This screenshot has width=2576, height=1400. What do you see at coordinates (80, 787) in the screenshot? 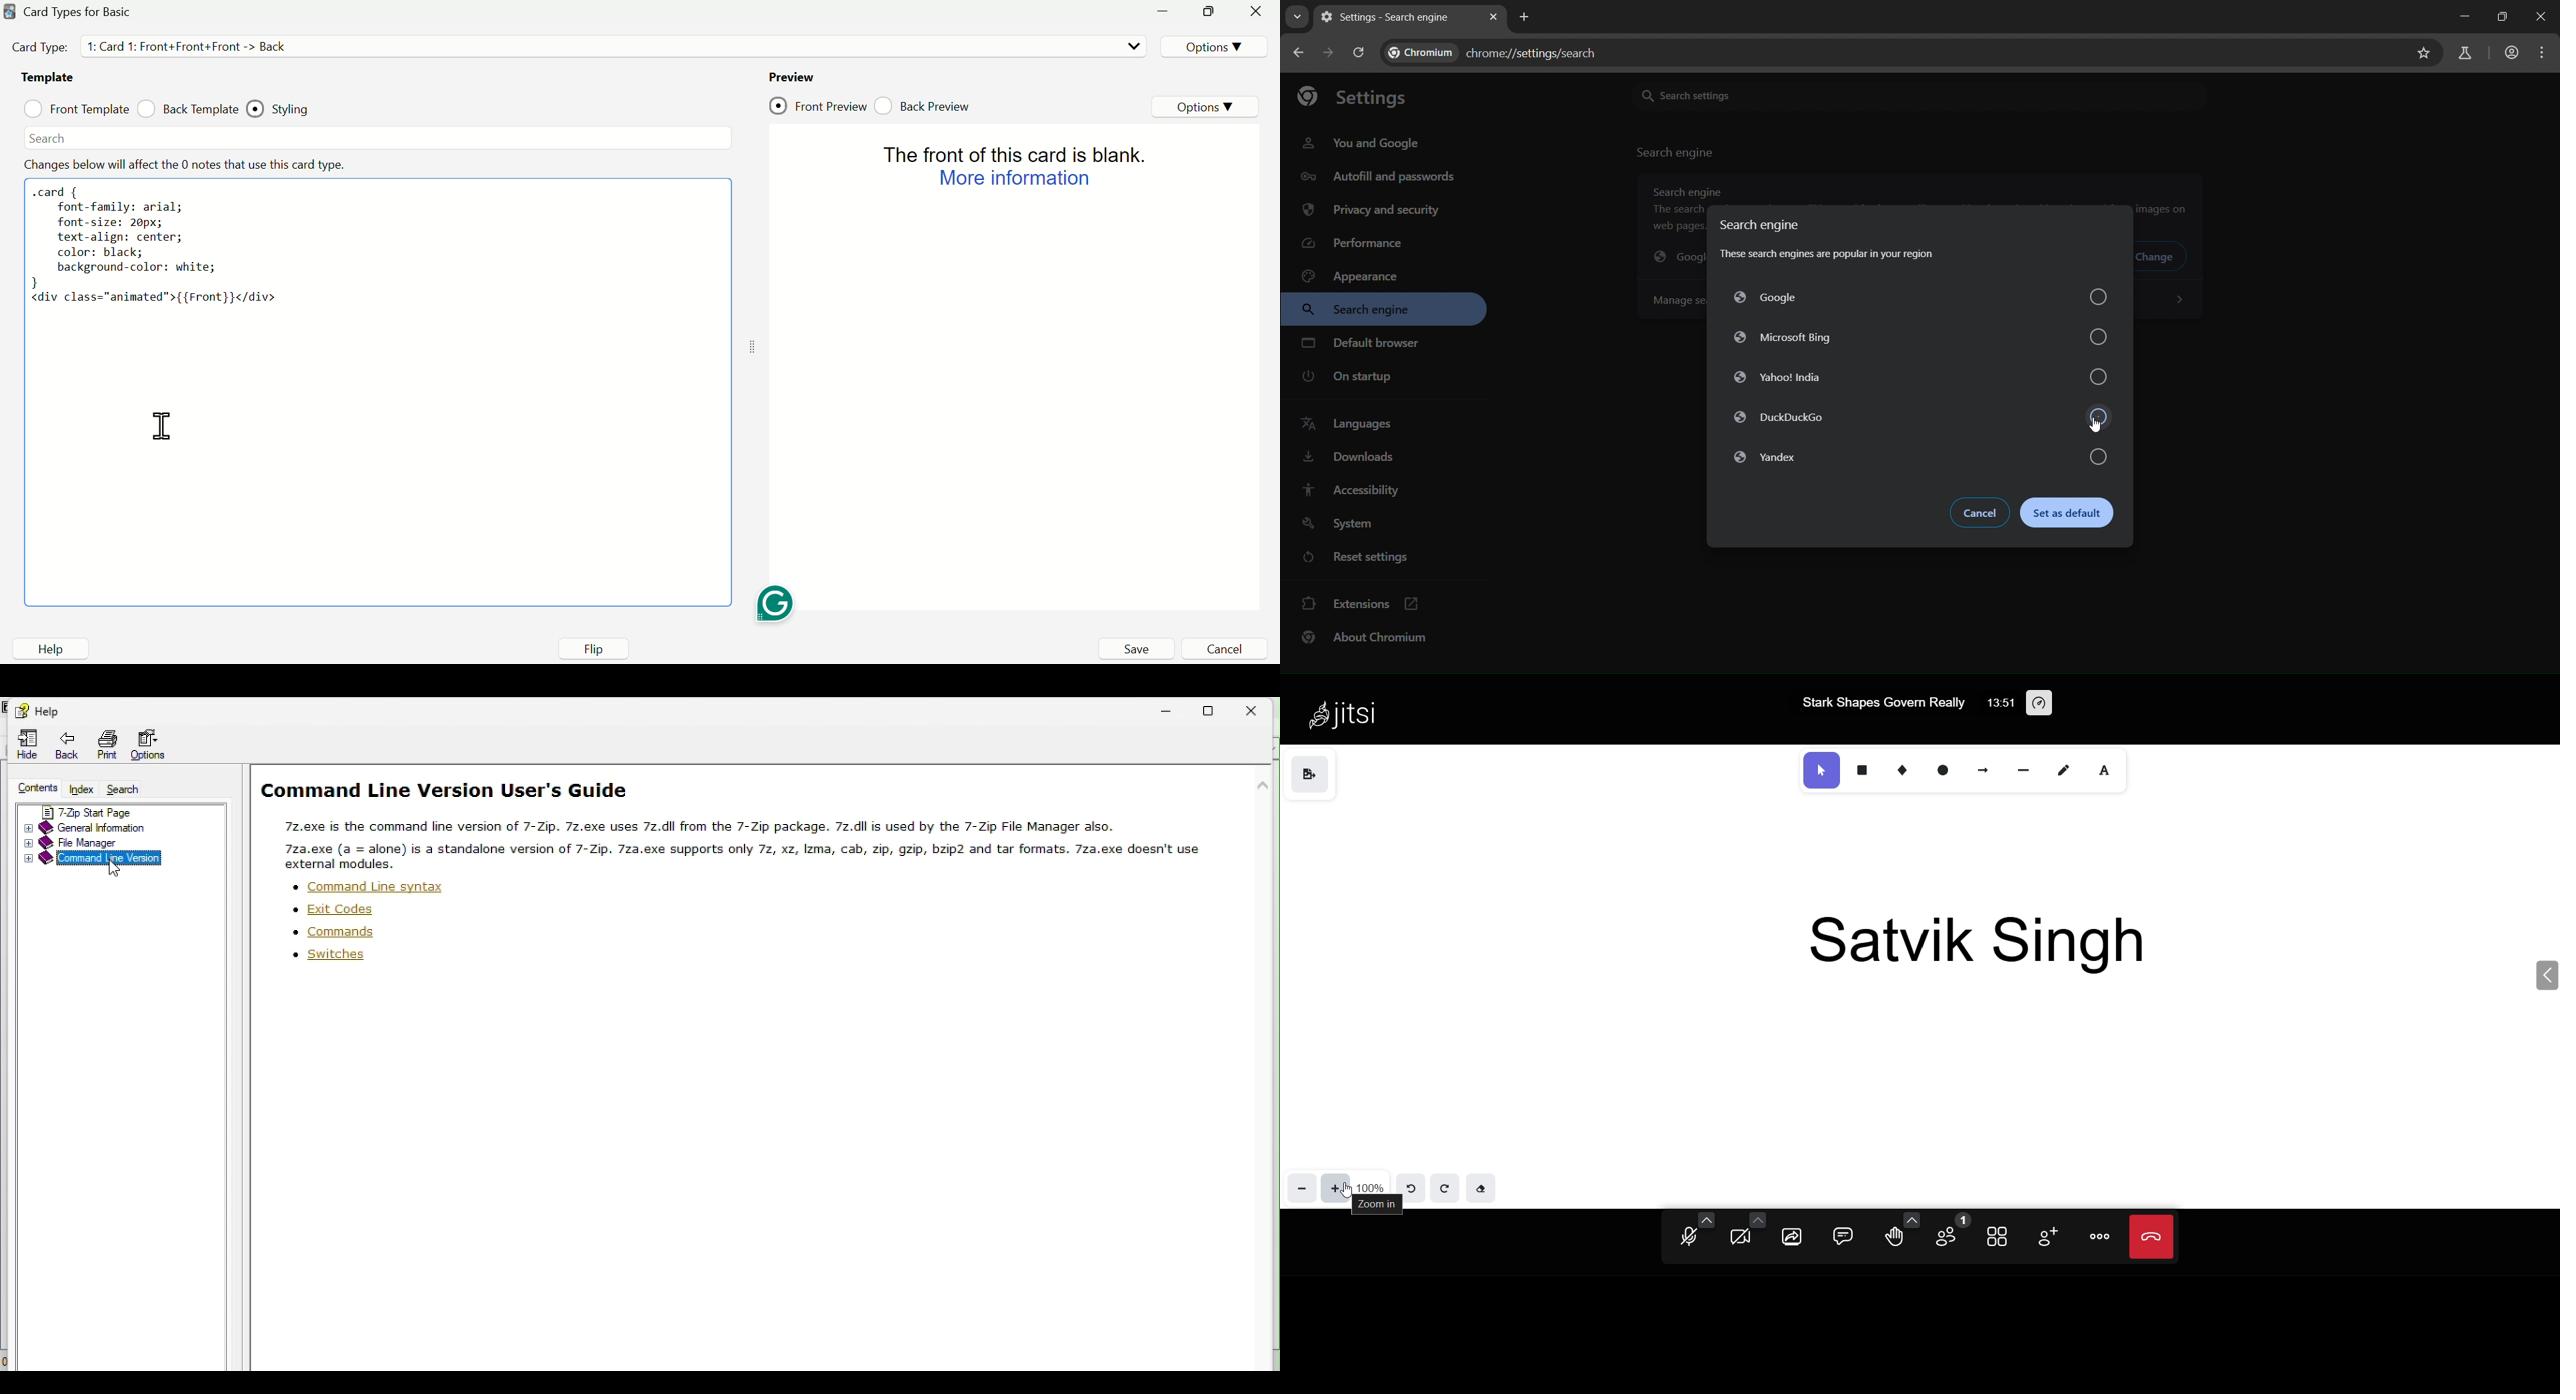
I see `Index` at bounding box center [80, 787].